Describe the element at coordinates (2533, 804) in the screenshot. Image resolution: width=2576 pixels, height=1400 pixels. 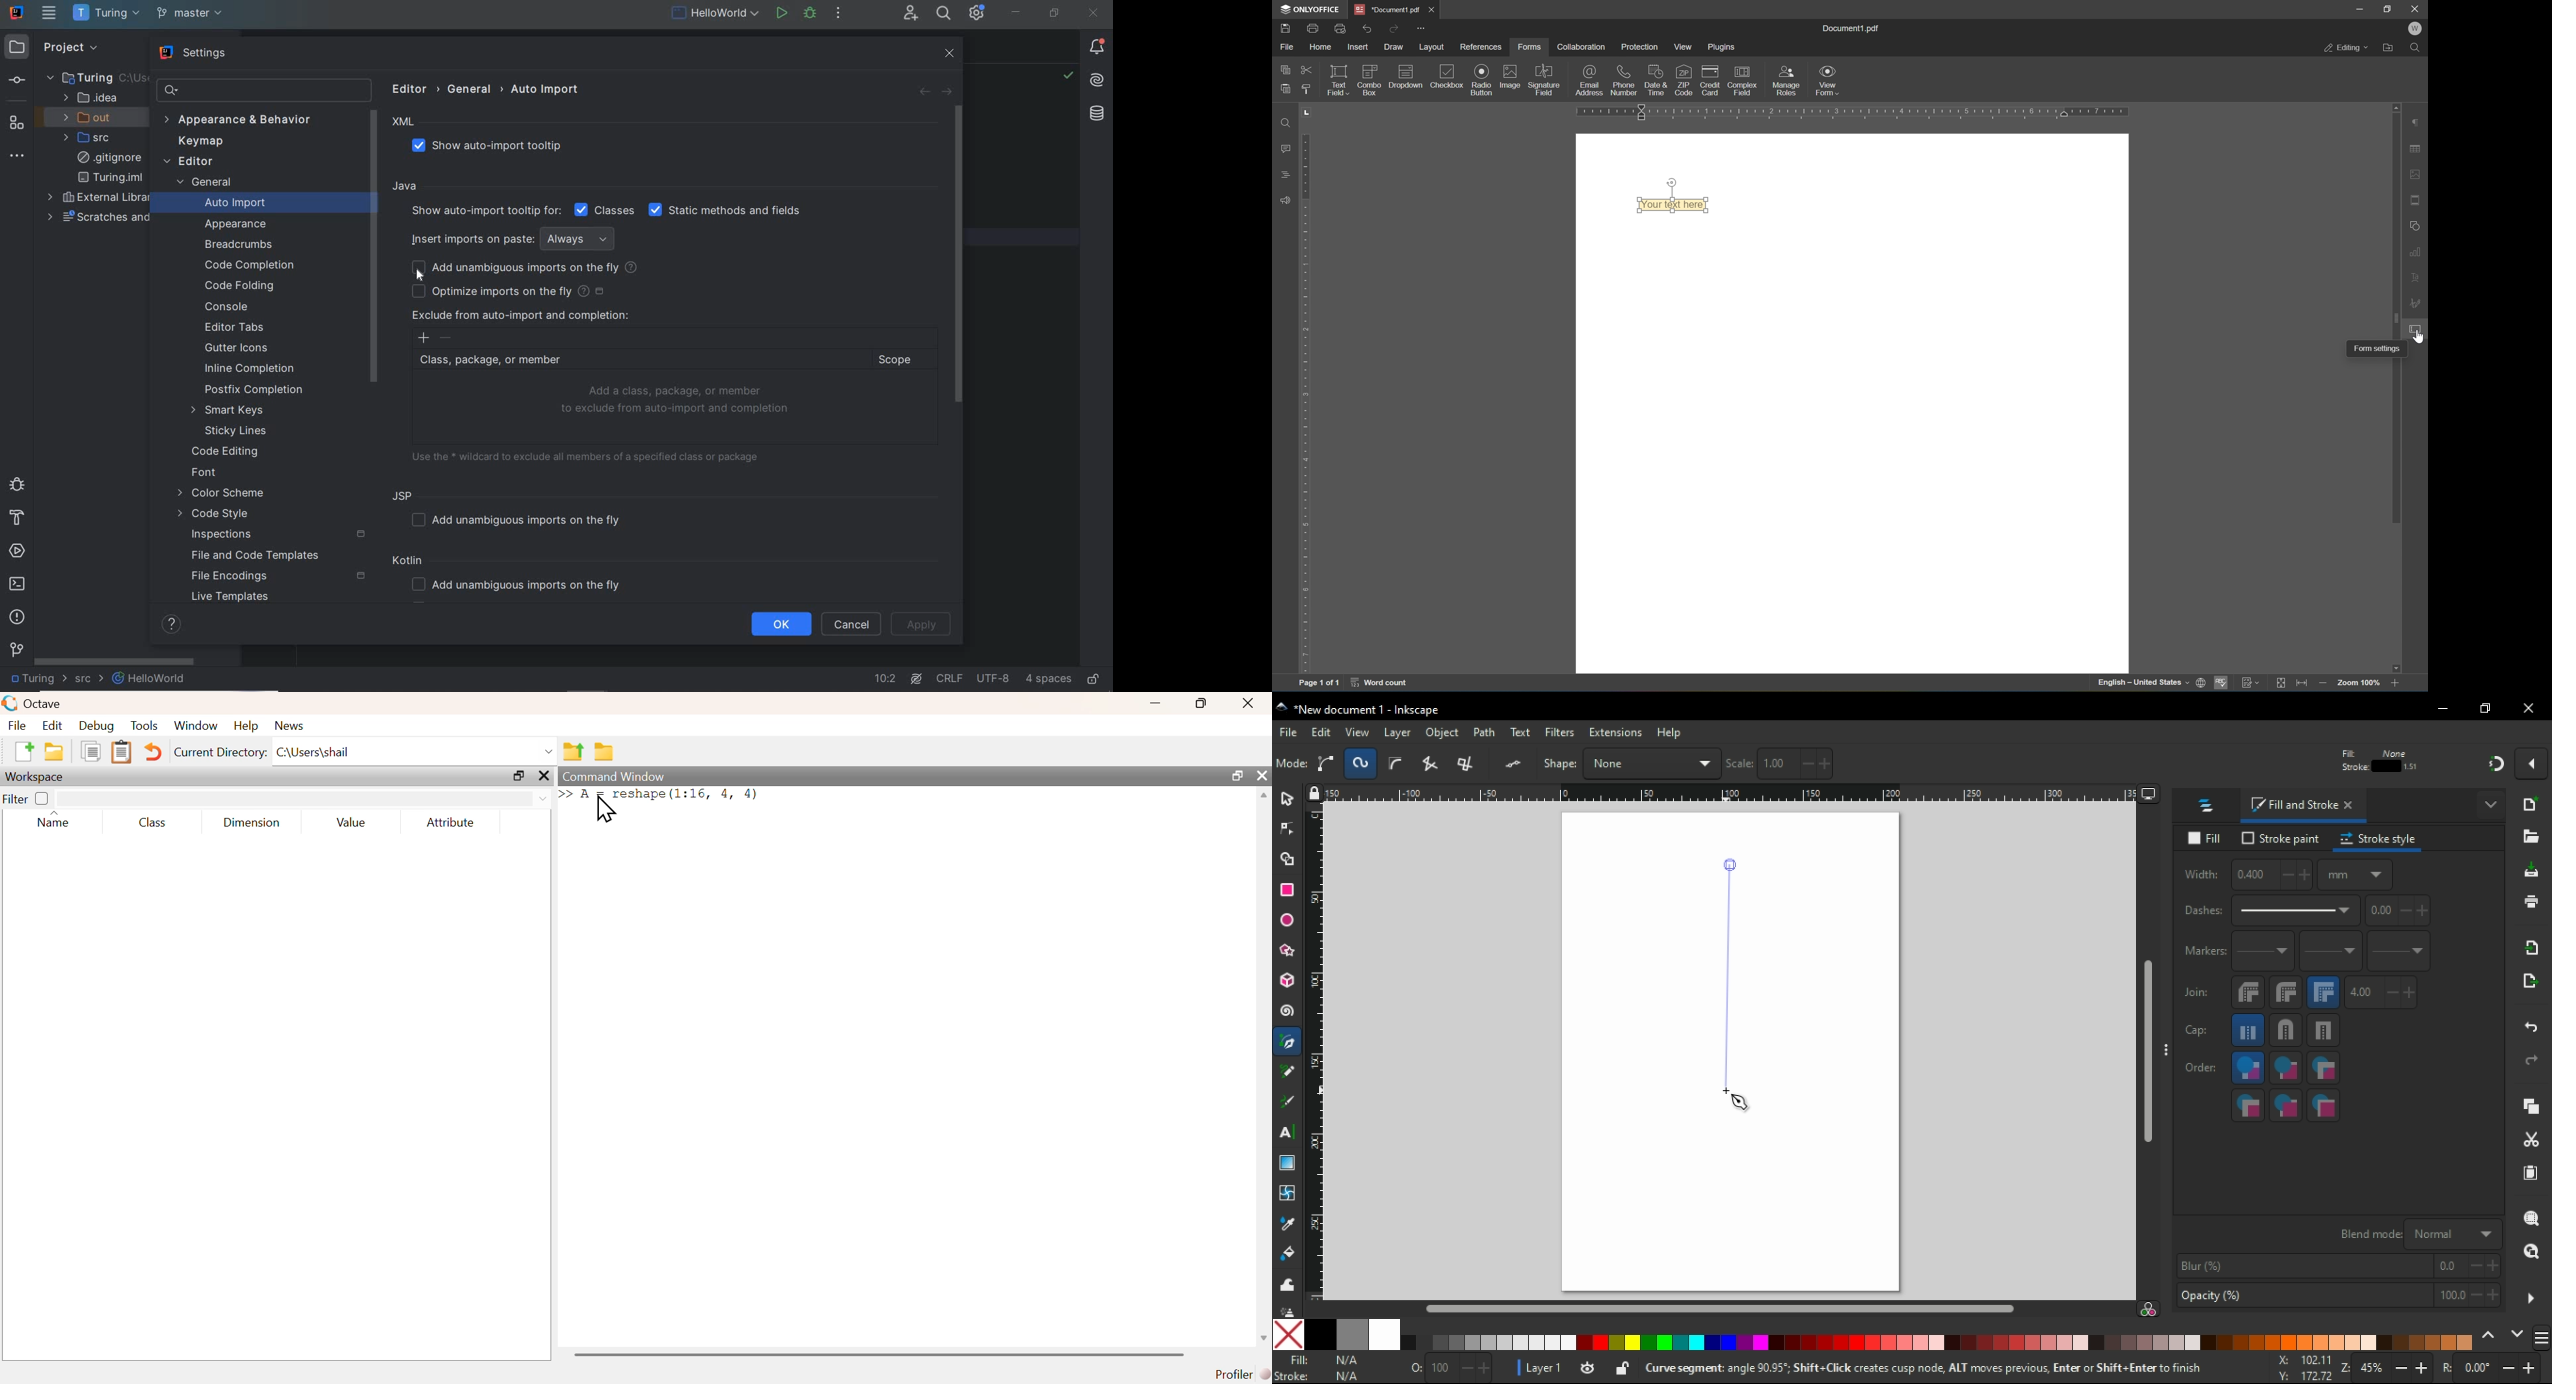
I see `new` at that location.